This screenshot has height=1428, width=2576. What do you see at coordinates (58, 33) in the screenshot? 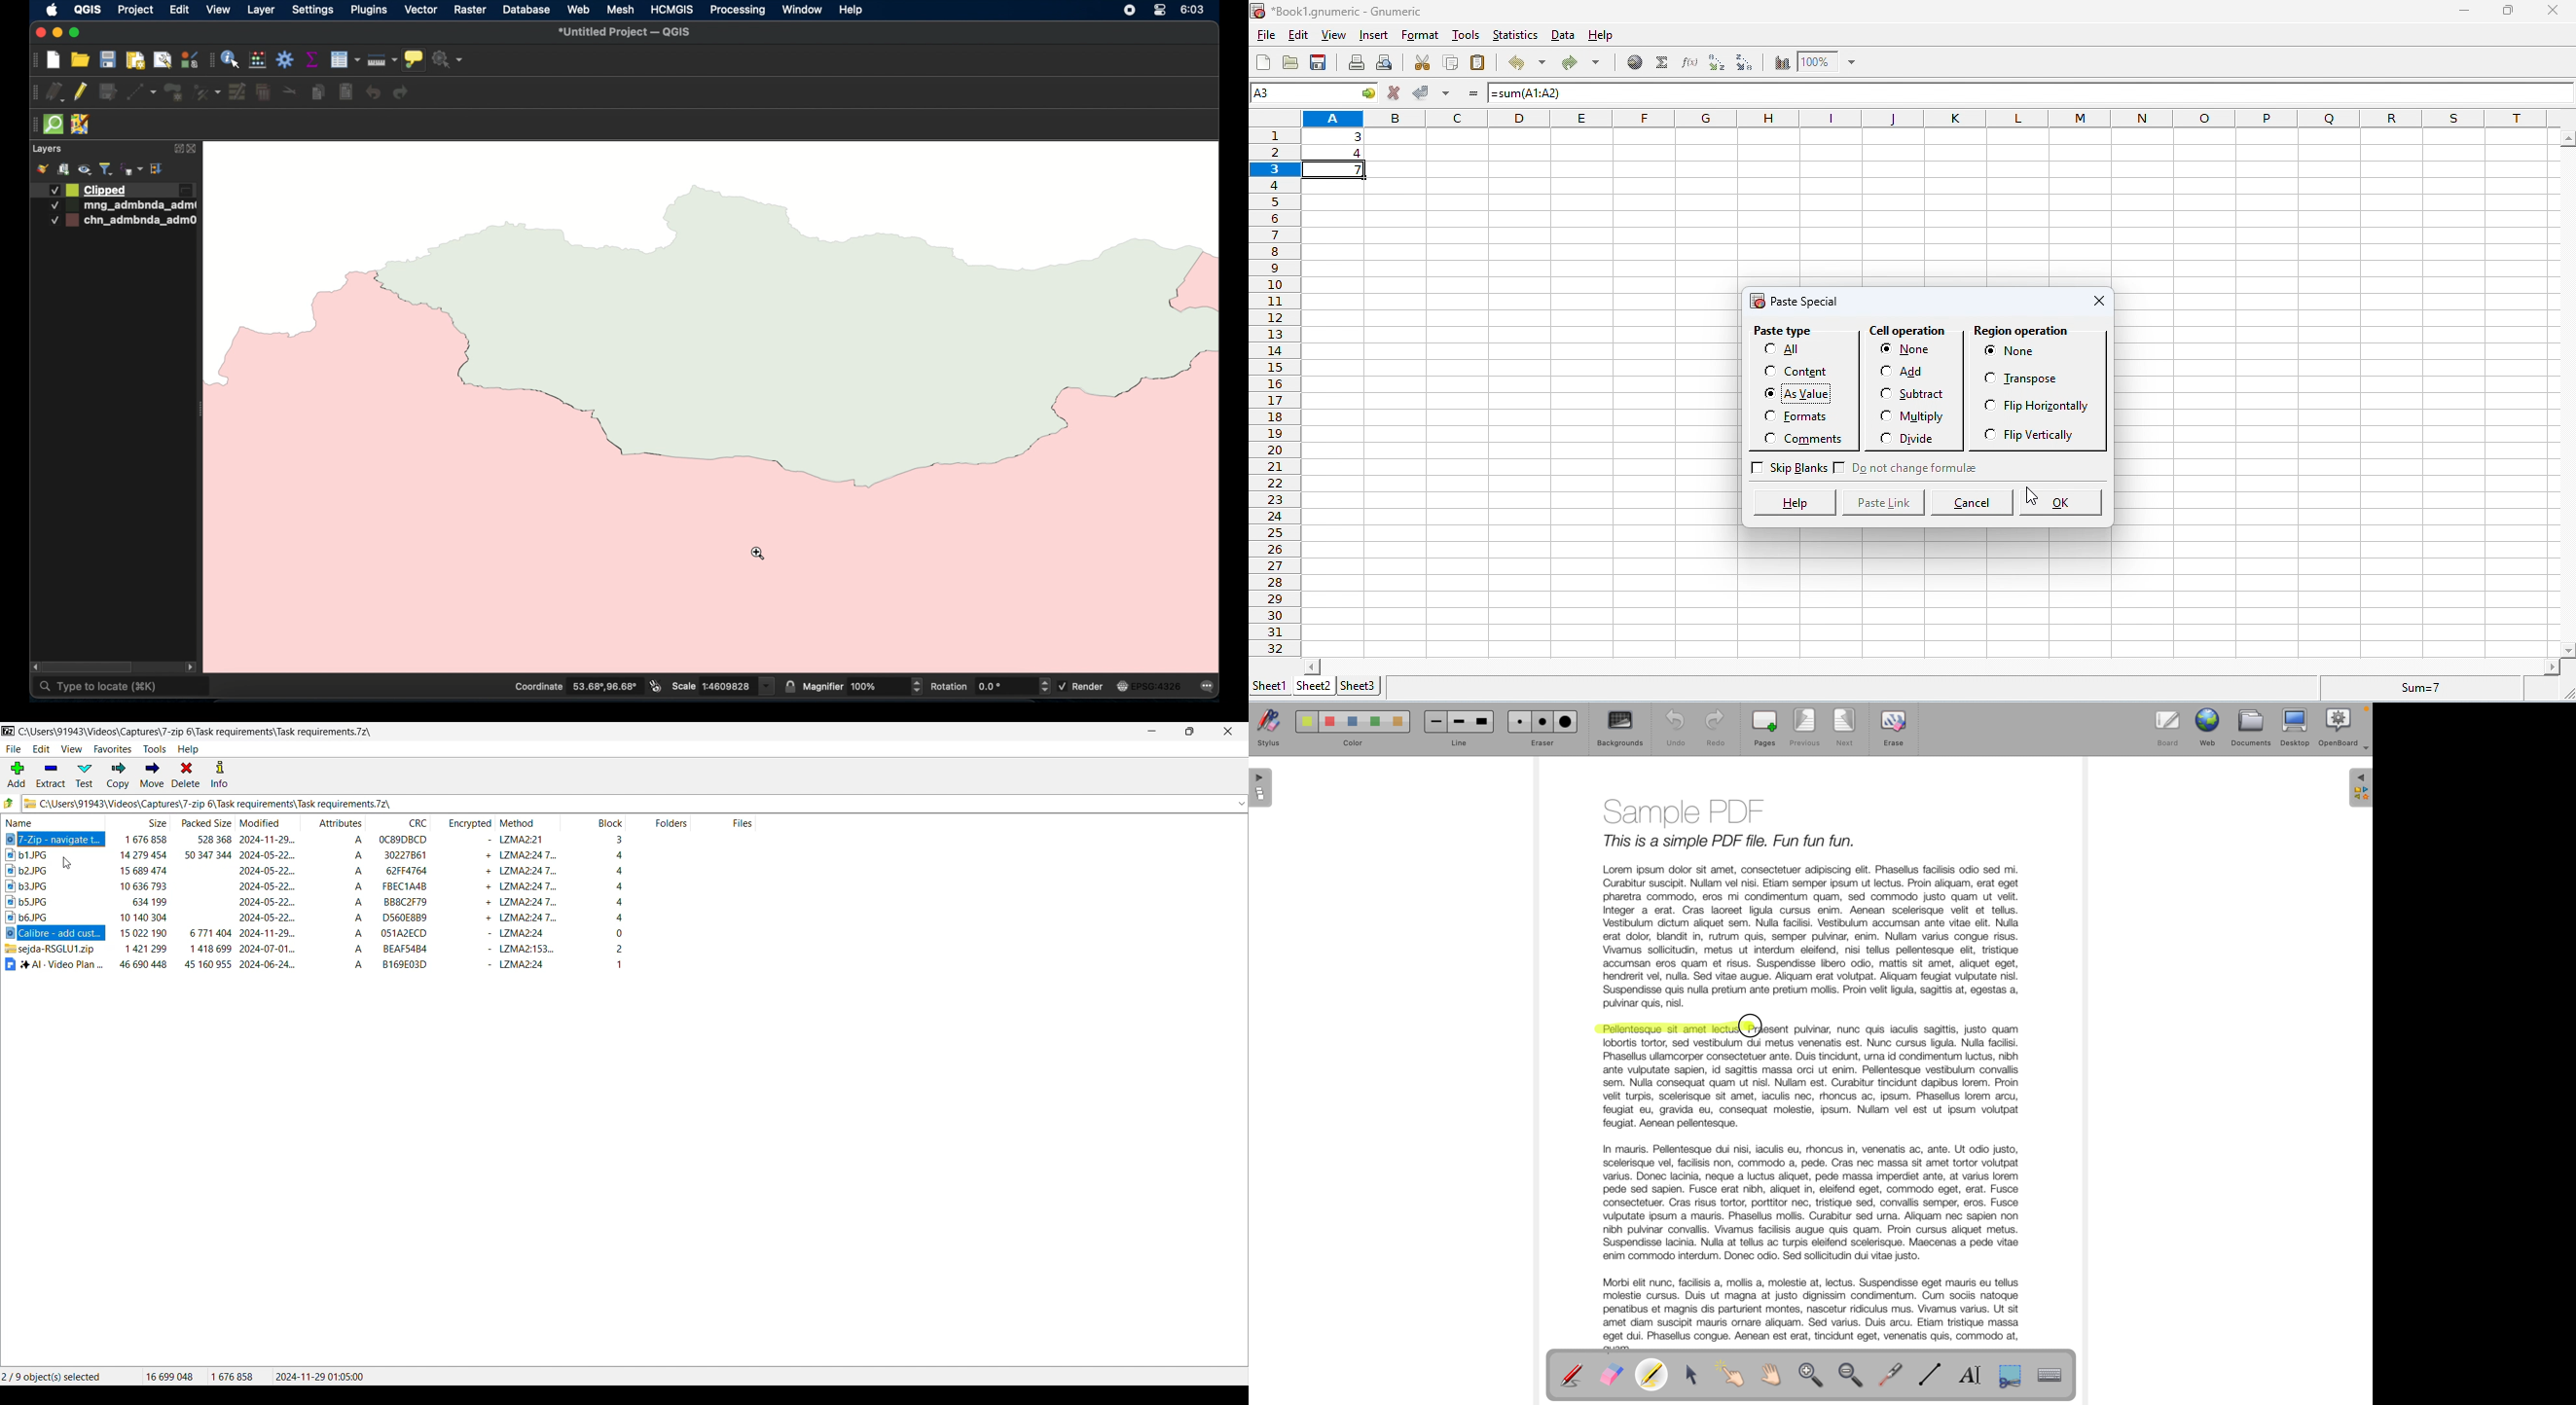
I see `minimize` at bounding box center [58, 33].